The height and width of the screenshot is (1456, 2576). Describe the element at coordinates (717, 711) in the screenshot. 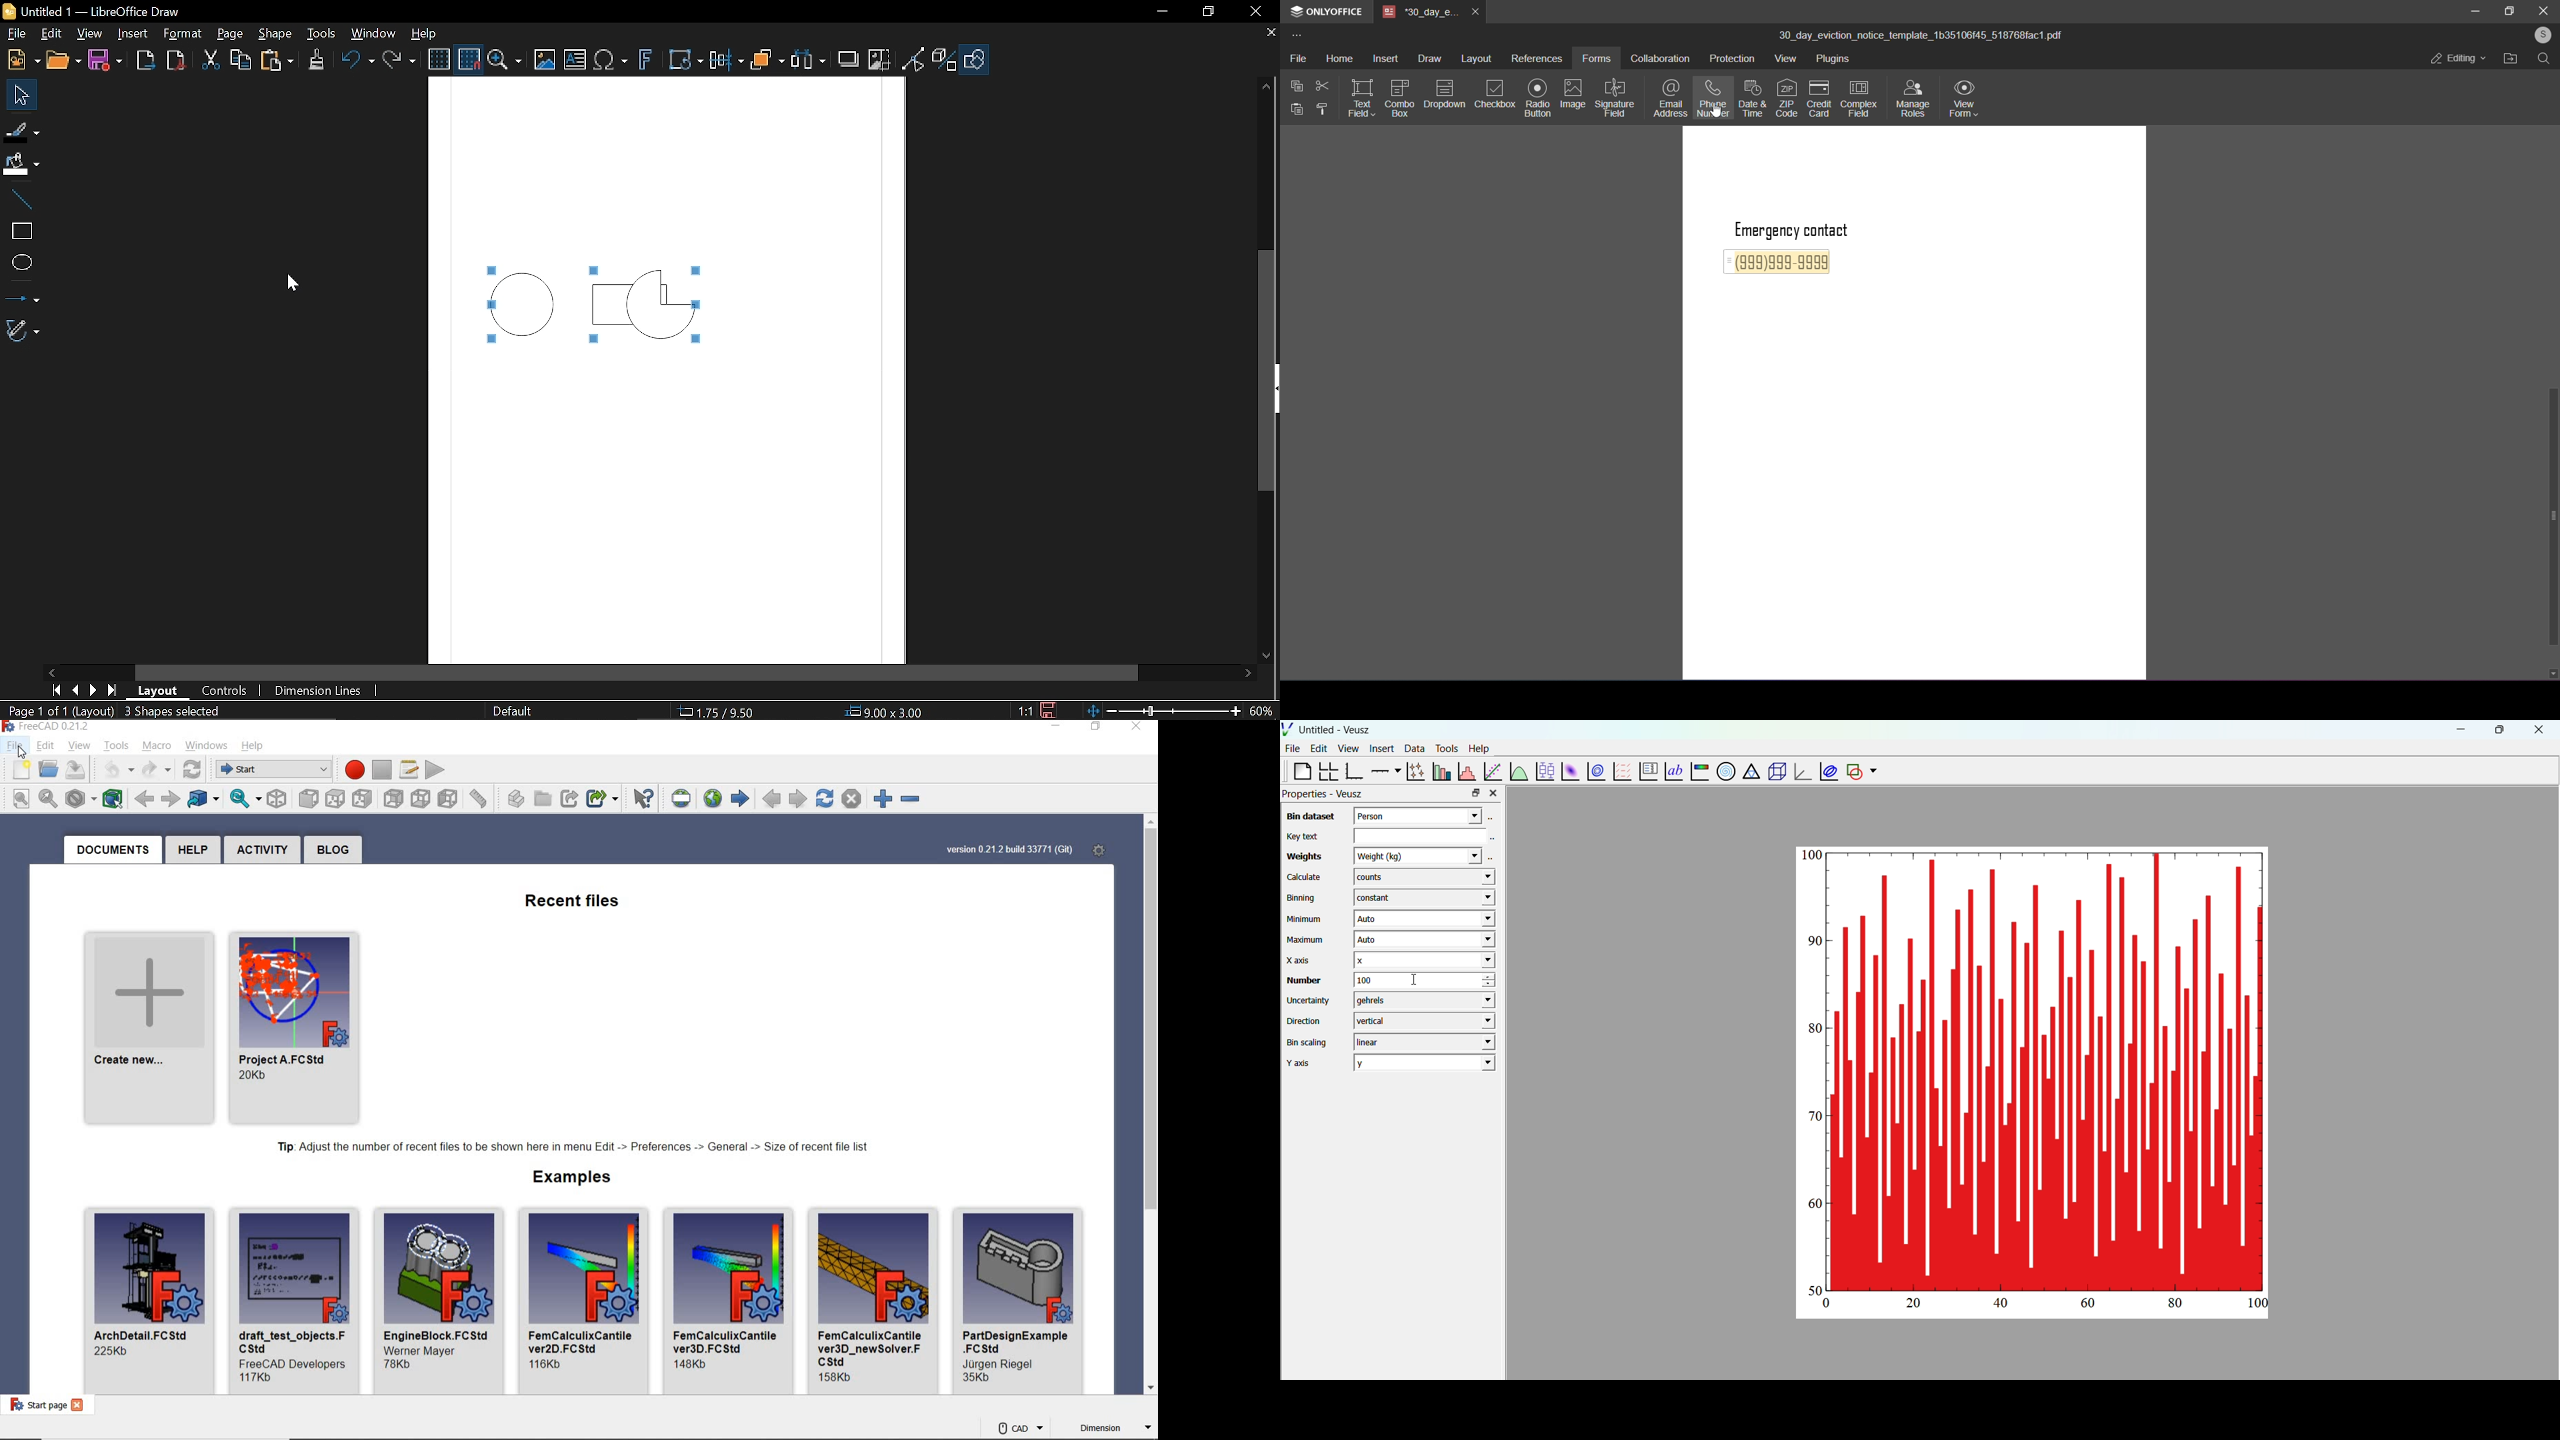

I see `1.75/ 9.50 (cursor position) ` at that location.